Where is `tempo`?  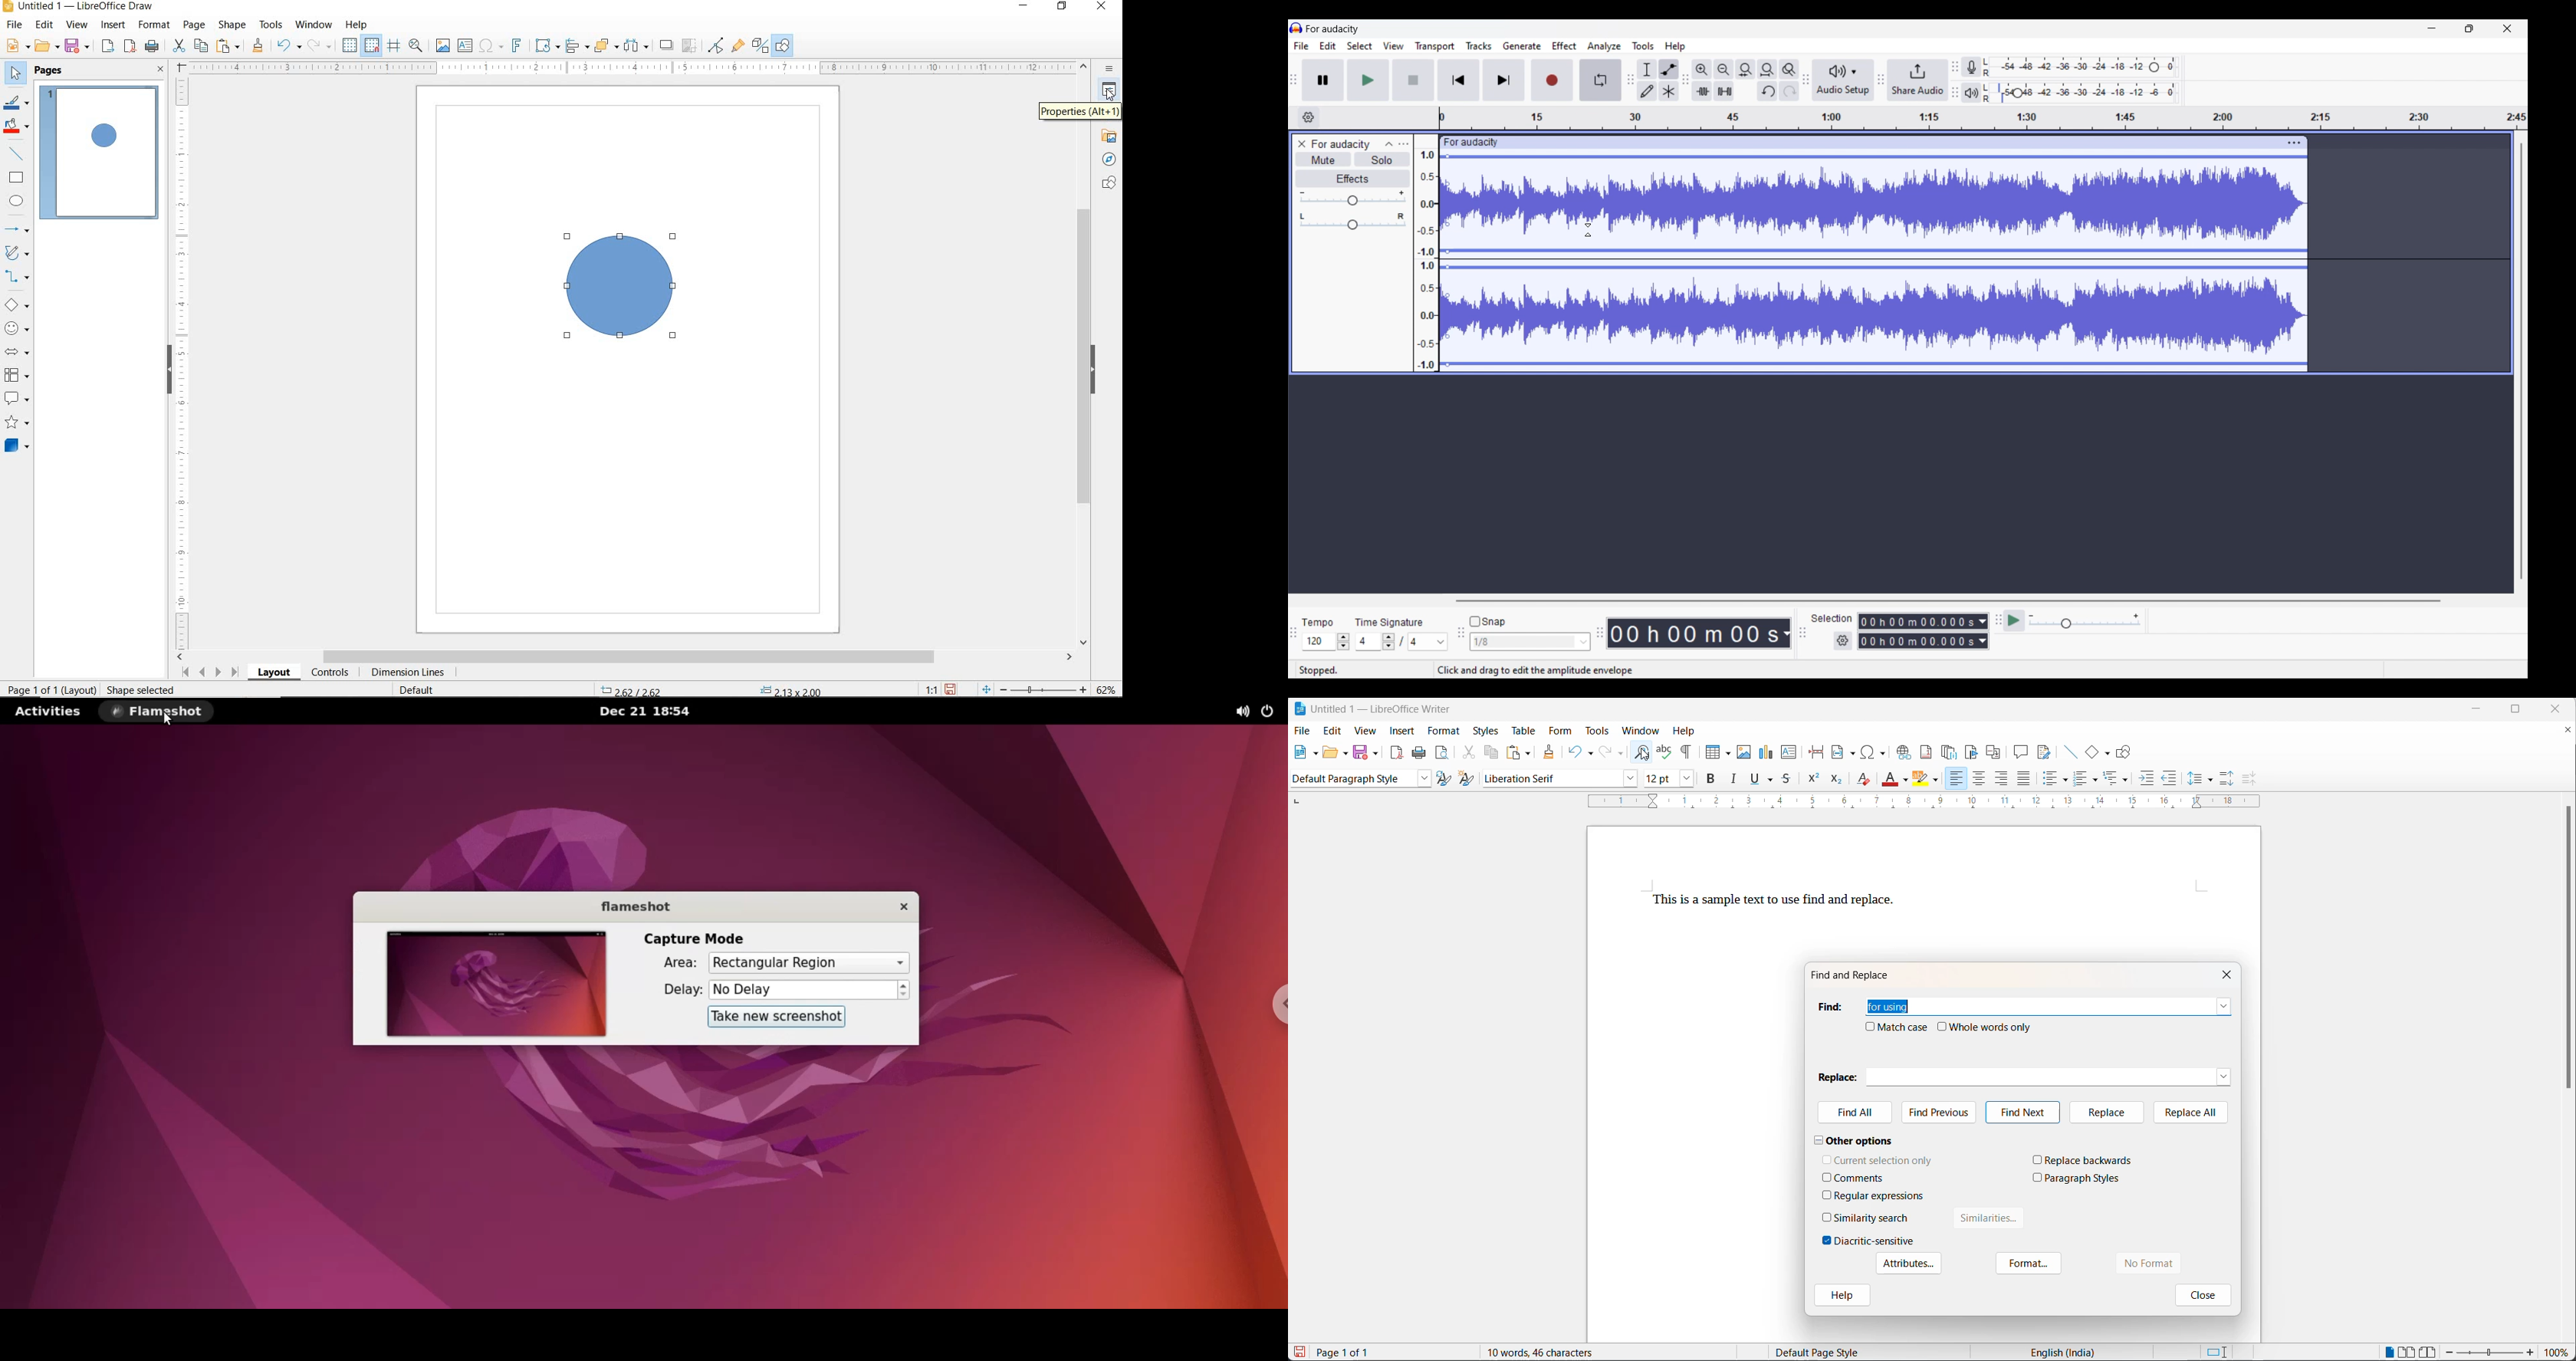 tempo is located at coordinates (1316, 623).